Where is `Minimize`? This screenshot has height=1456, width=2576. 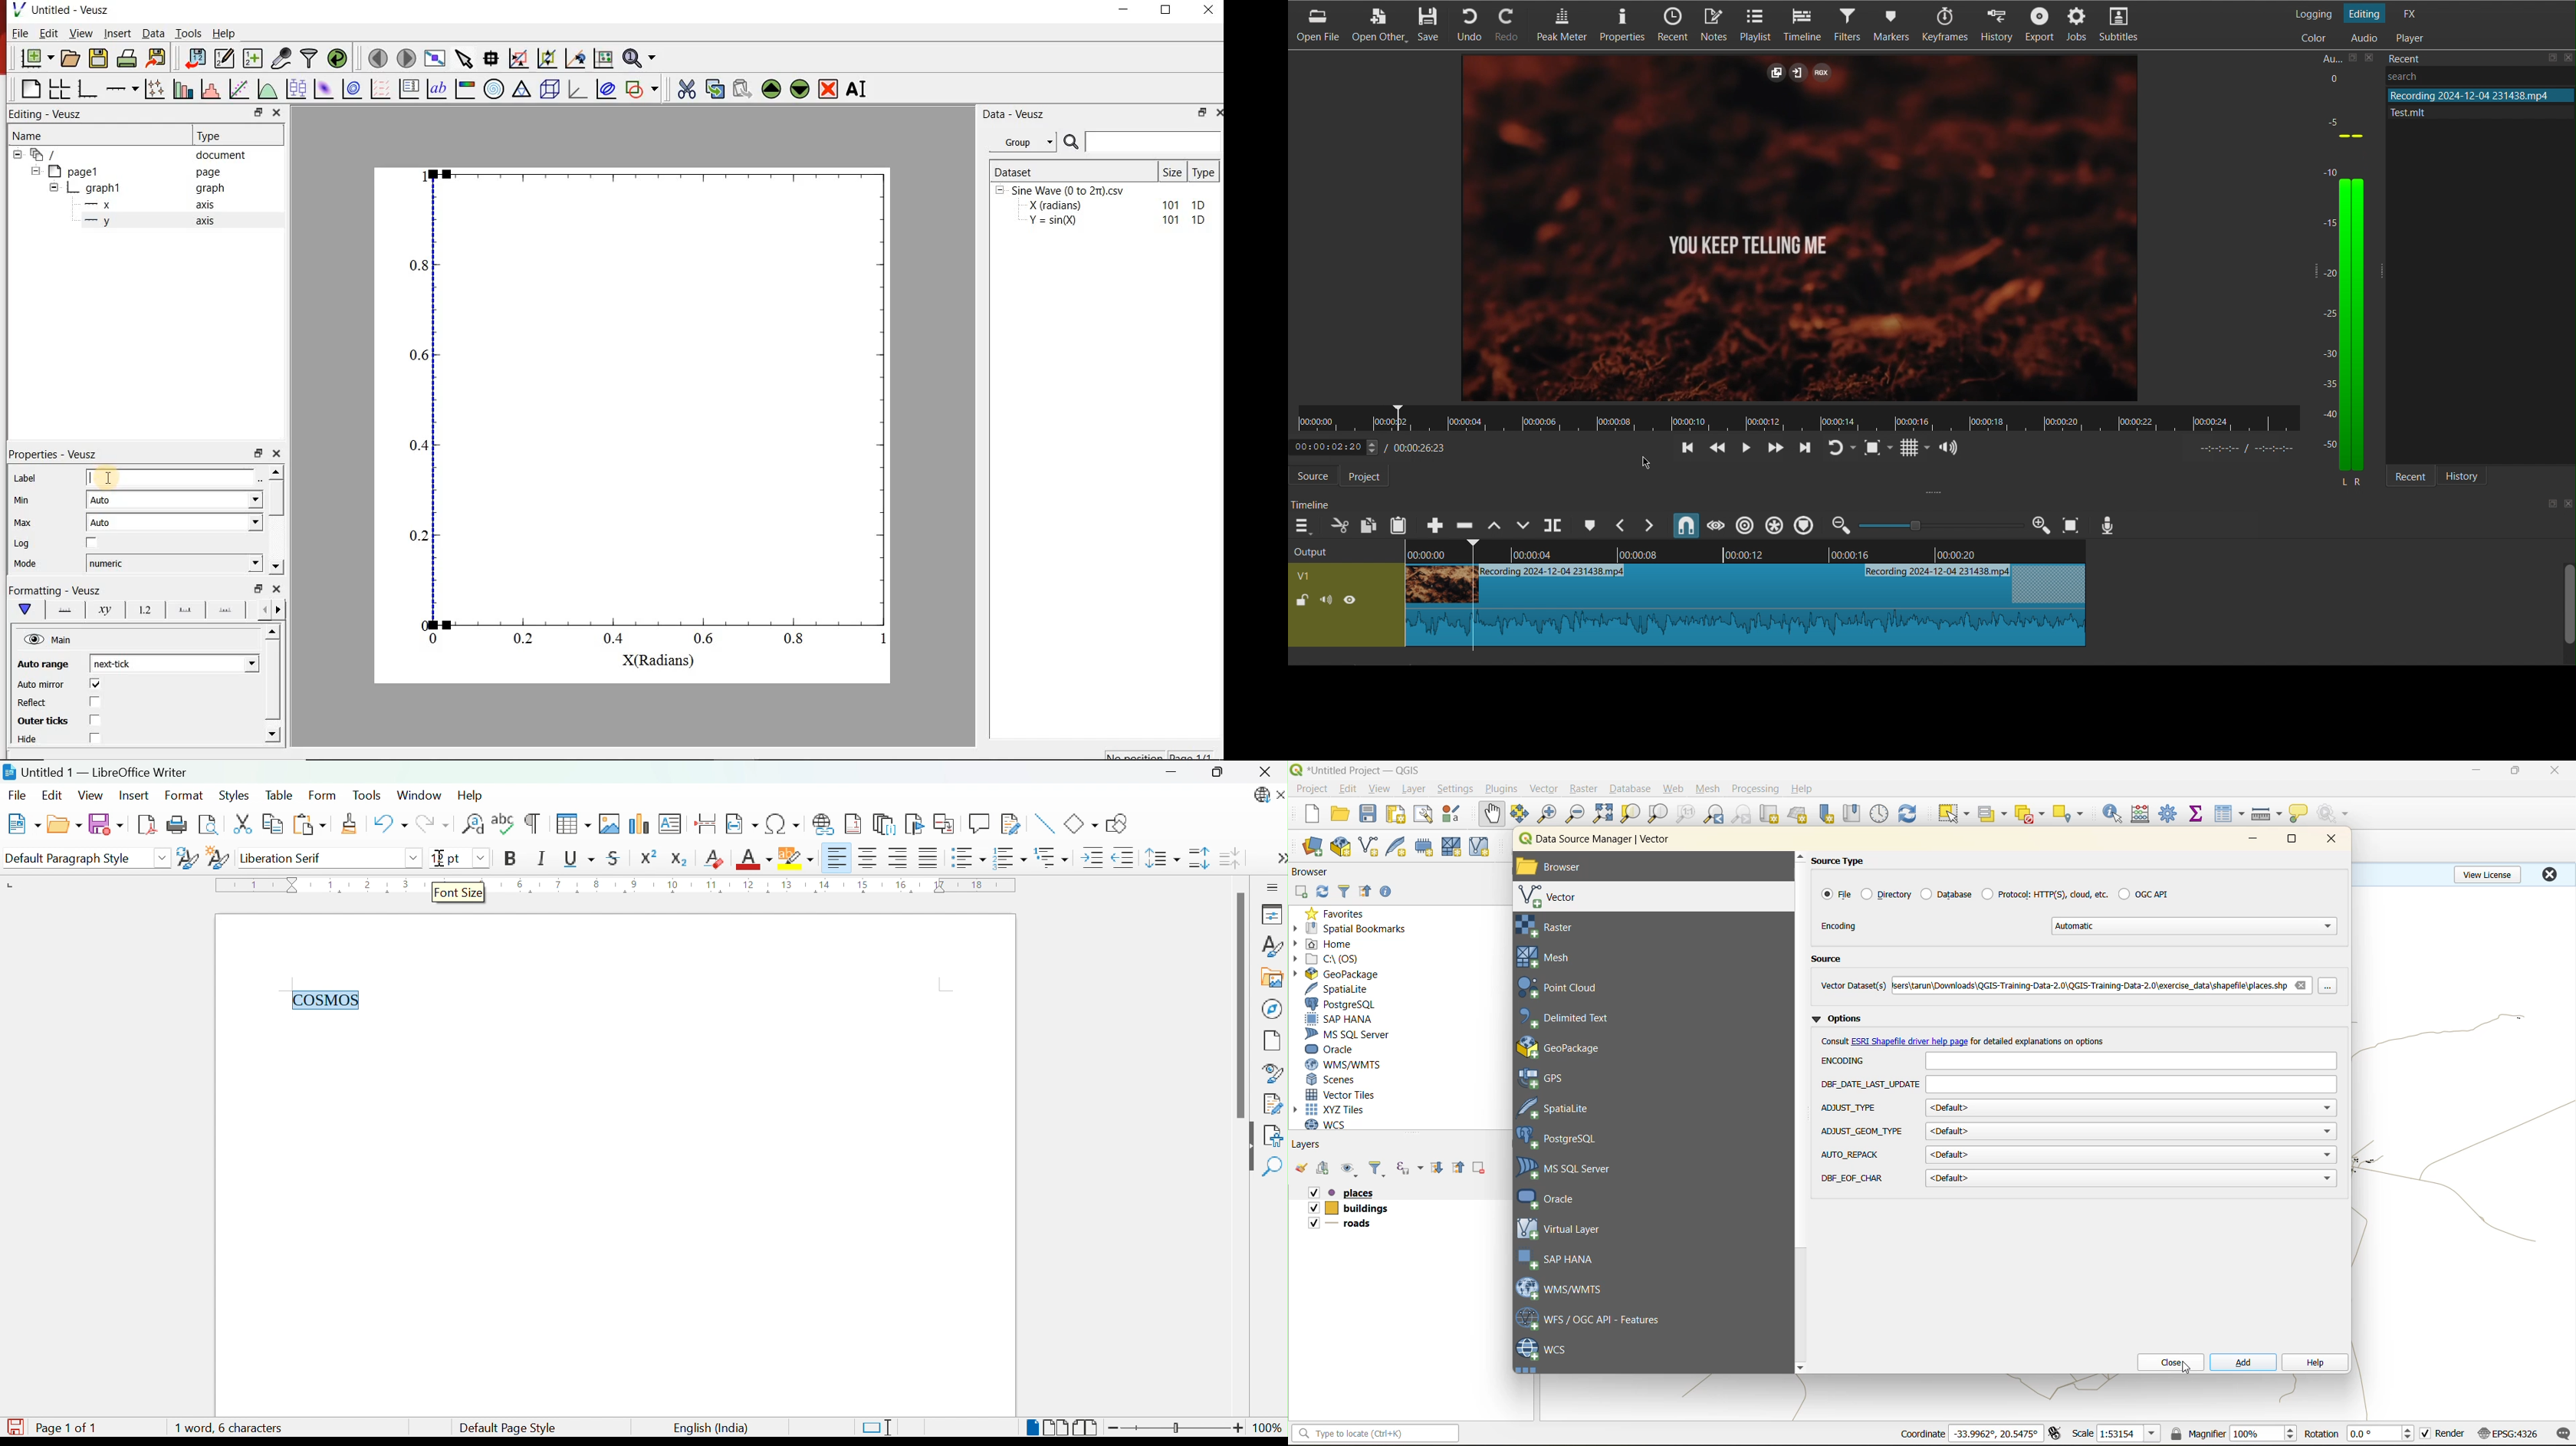 Minimize is located at coordinates (1175, 773).